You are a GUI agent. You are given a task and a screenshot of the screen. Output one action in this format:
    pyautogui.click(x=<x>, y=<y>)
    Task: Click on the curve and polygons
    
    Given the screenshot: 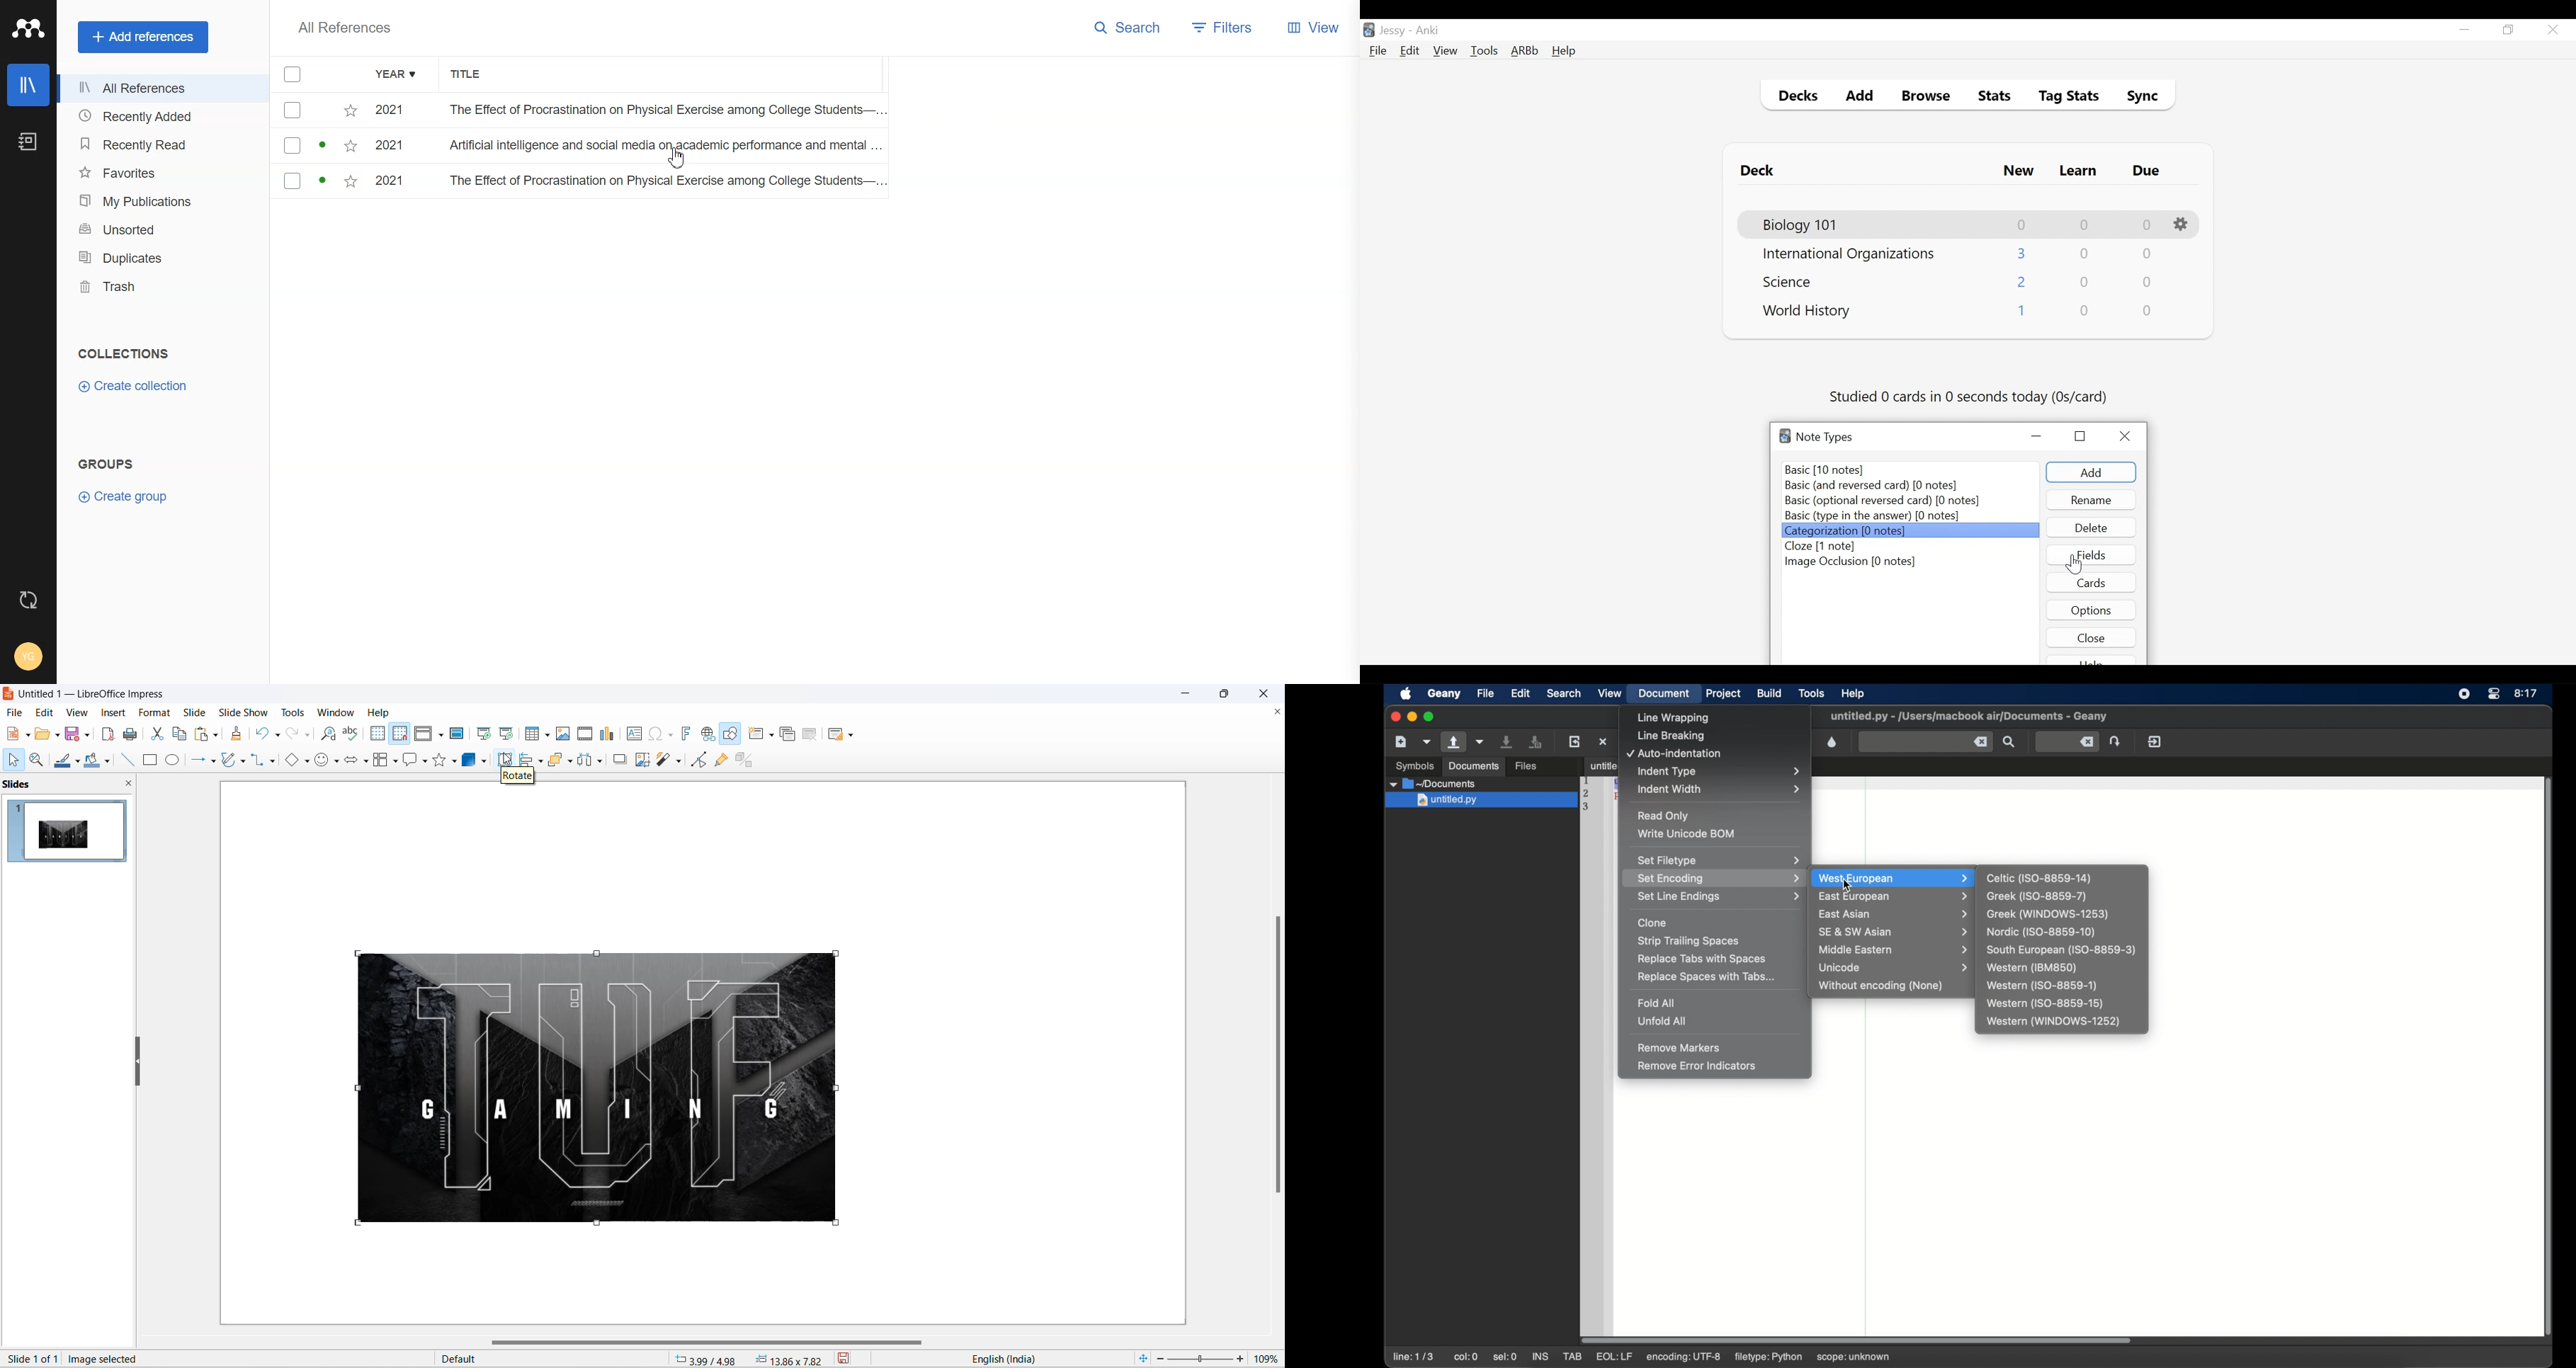 What is the action you would take?
    pyautogui.click(x=243, y=762)
    